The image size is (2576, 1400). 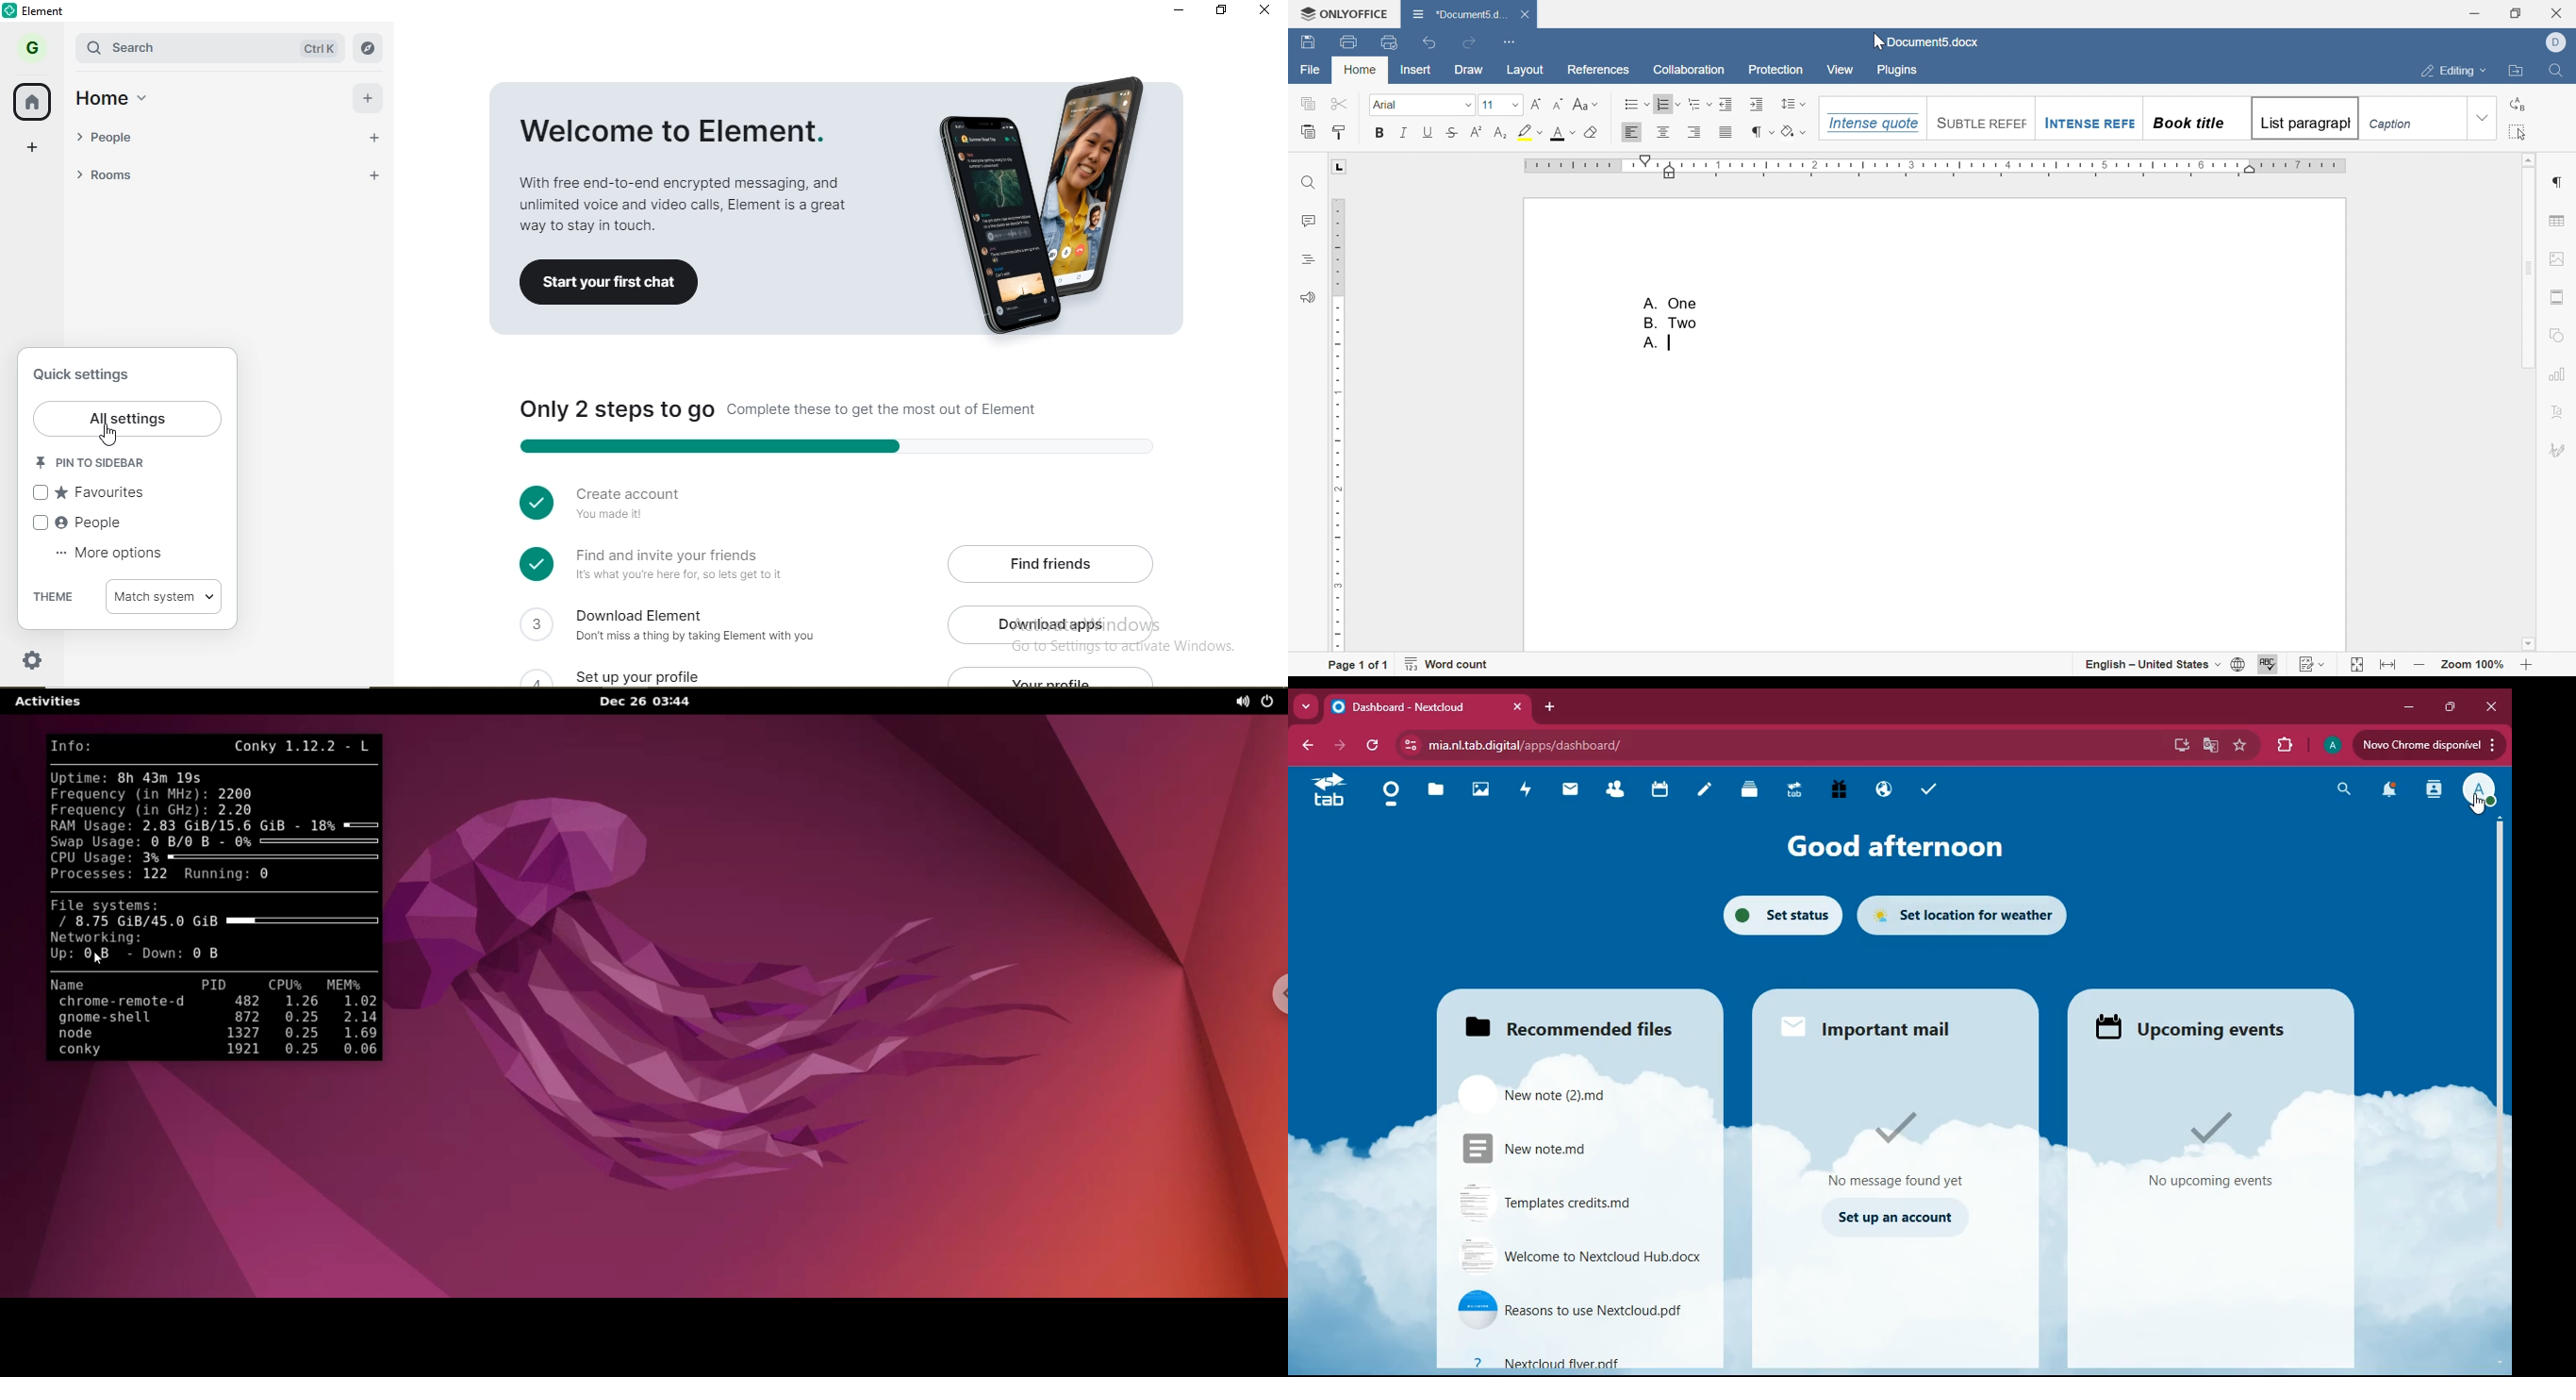 What do you see at coordinates (1903, 1150) in the screenshot?
I see `messages` at bounding box center [1903, 1150].